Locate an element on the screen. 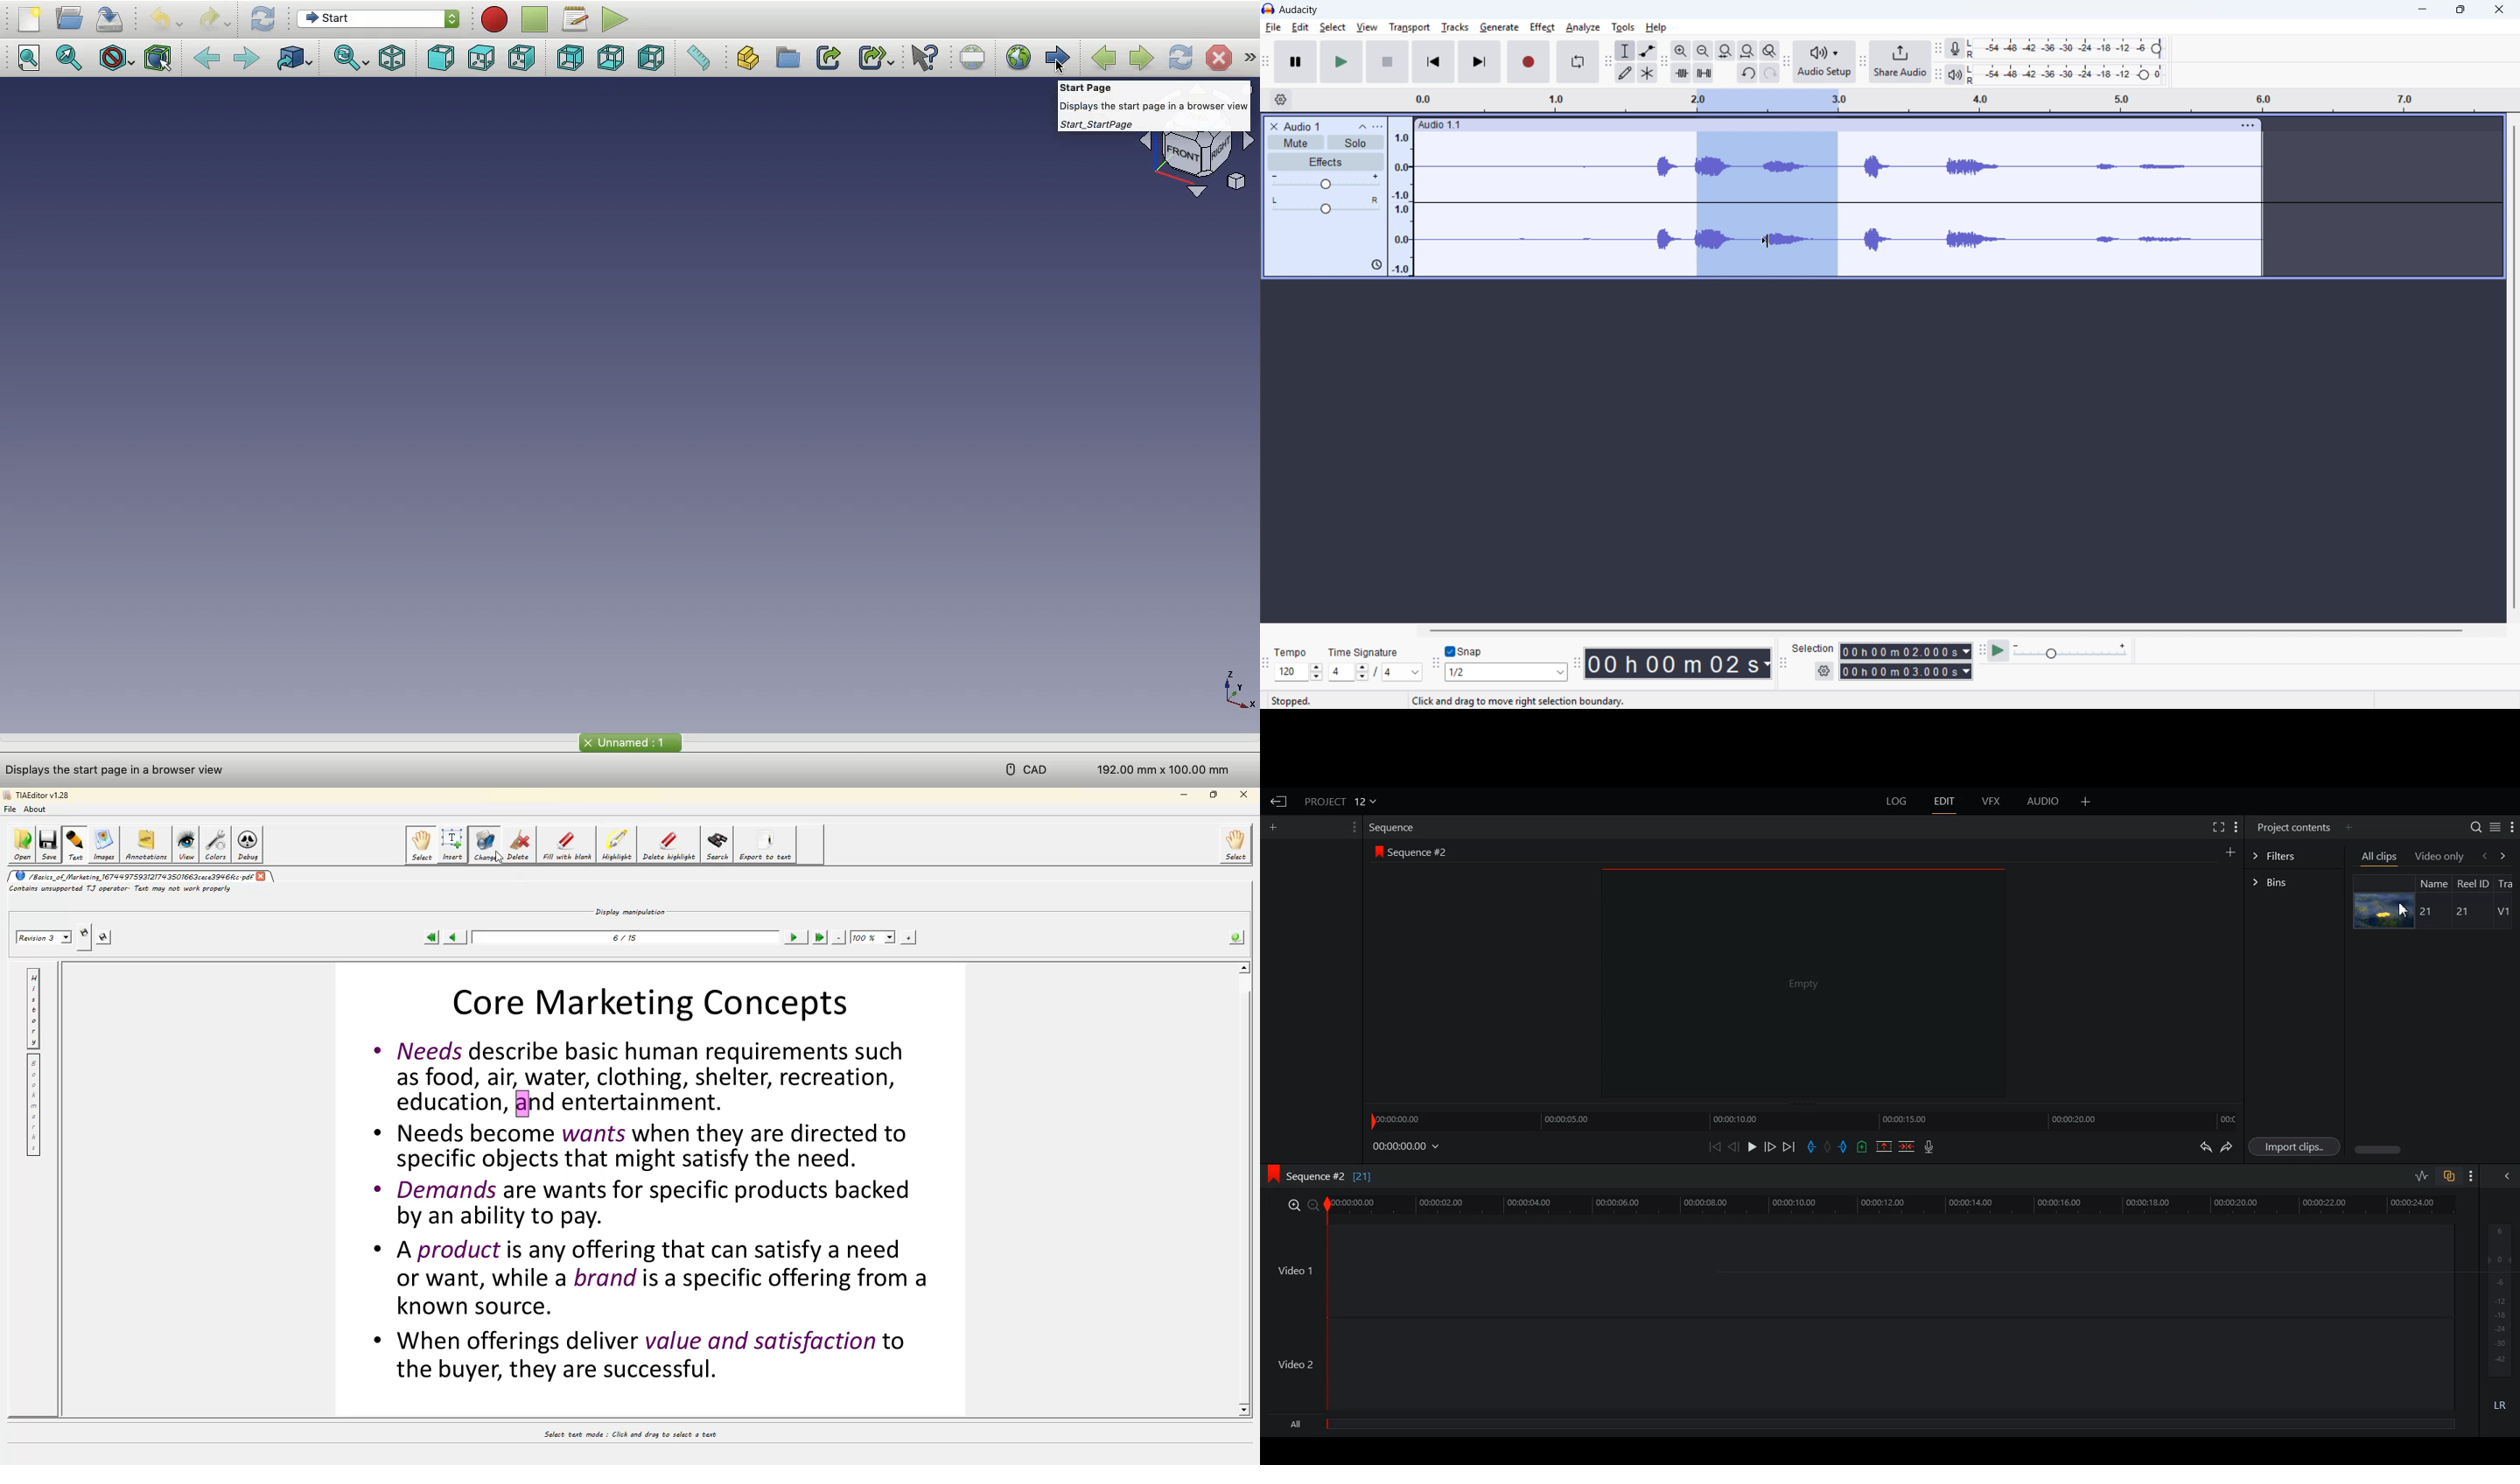  Redo is located at coordinates (2227, 1147).